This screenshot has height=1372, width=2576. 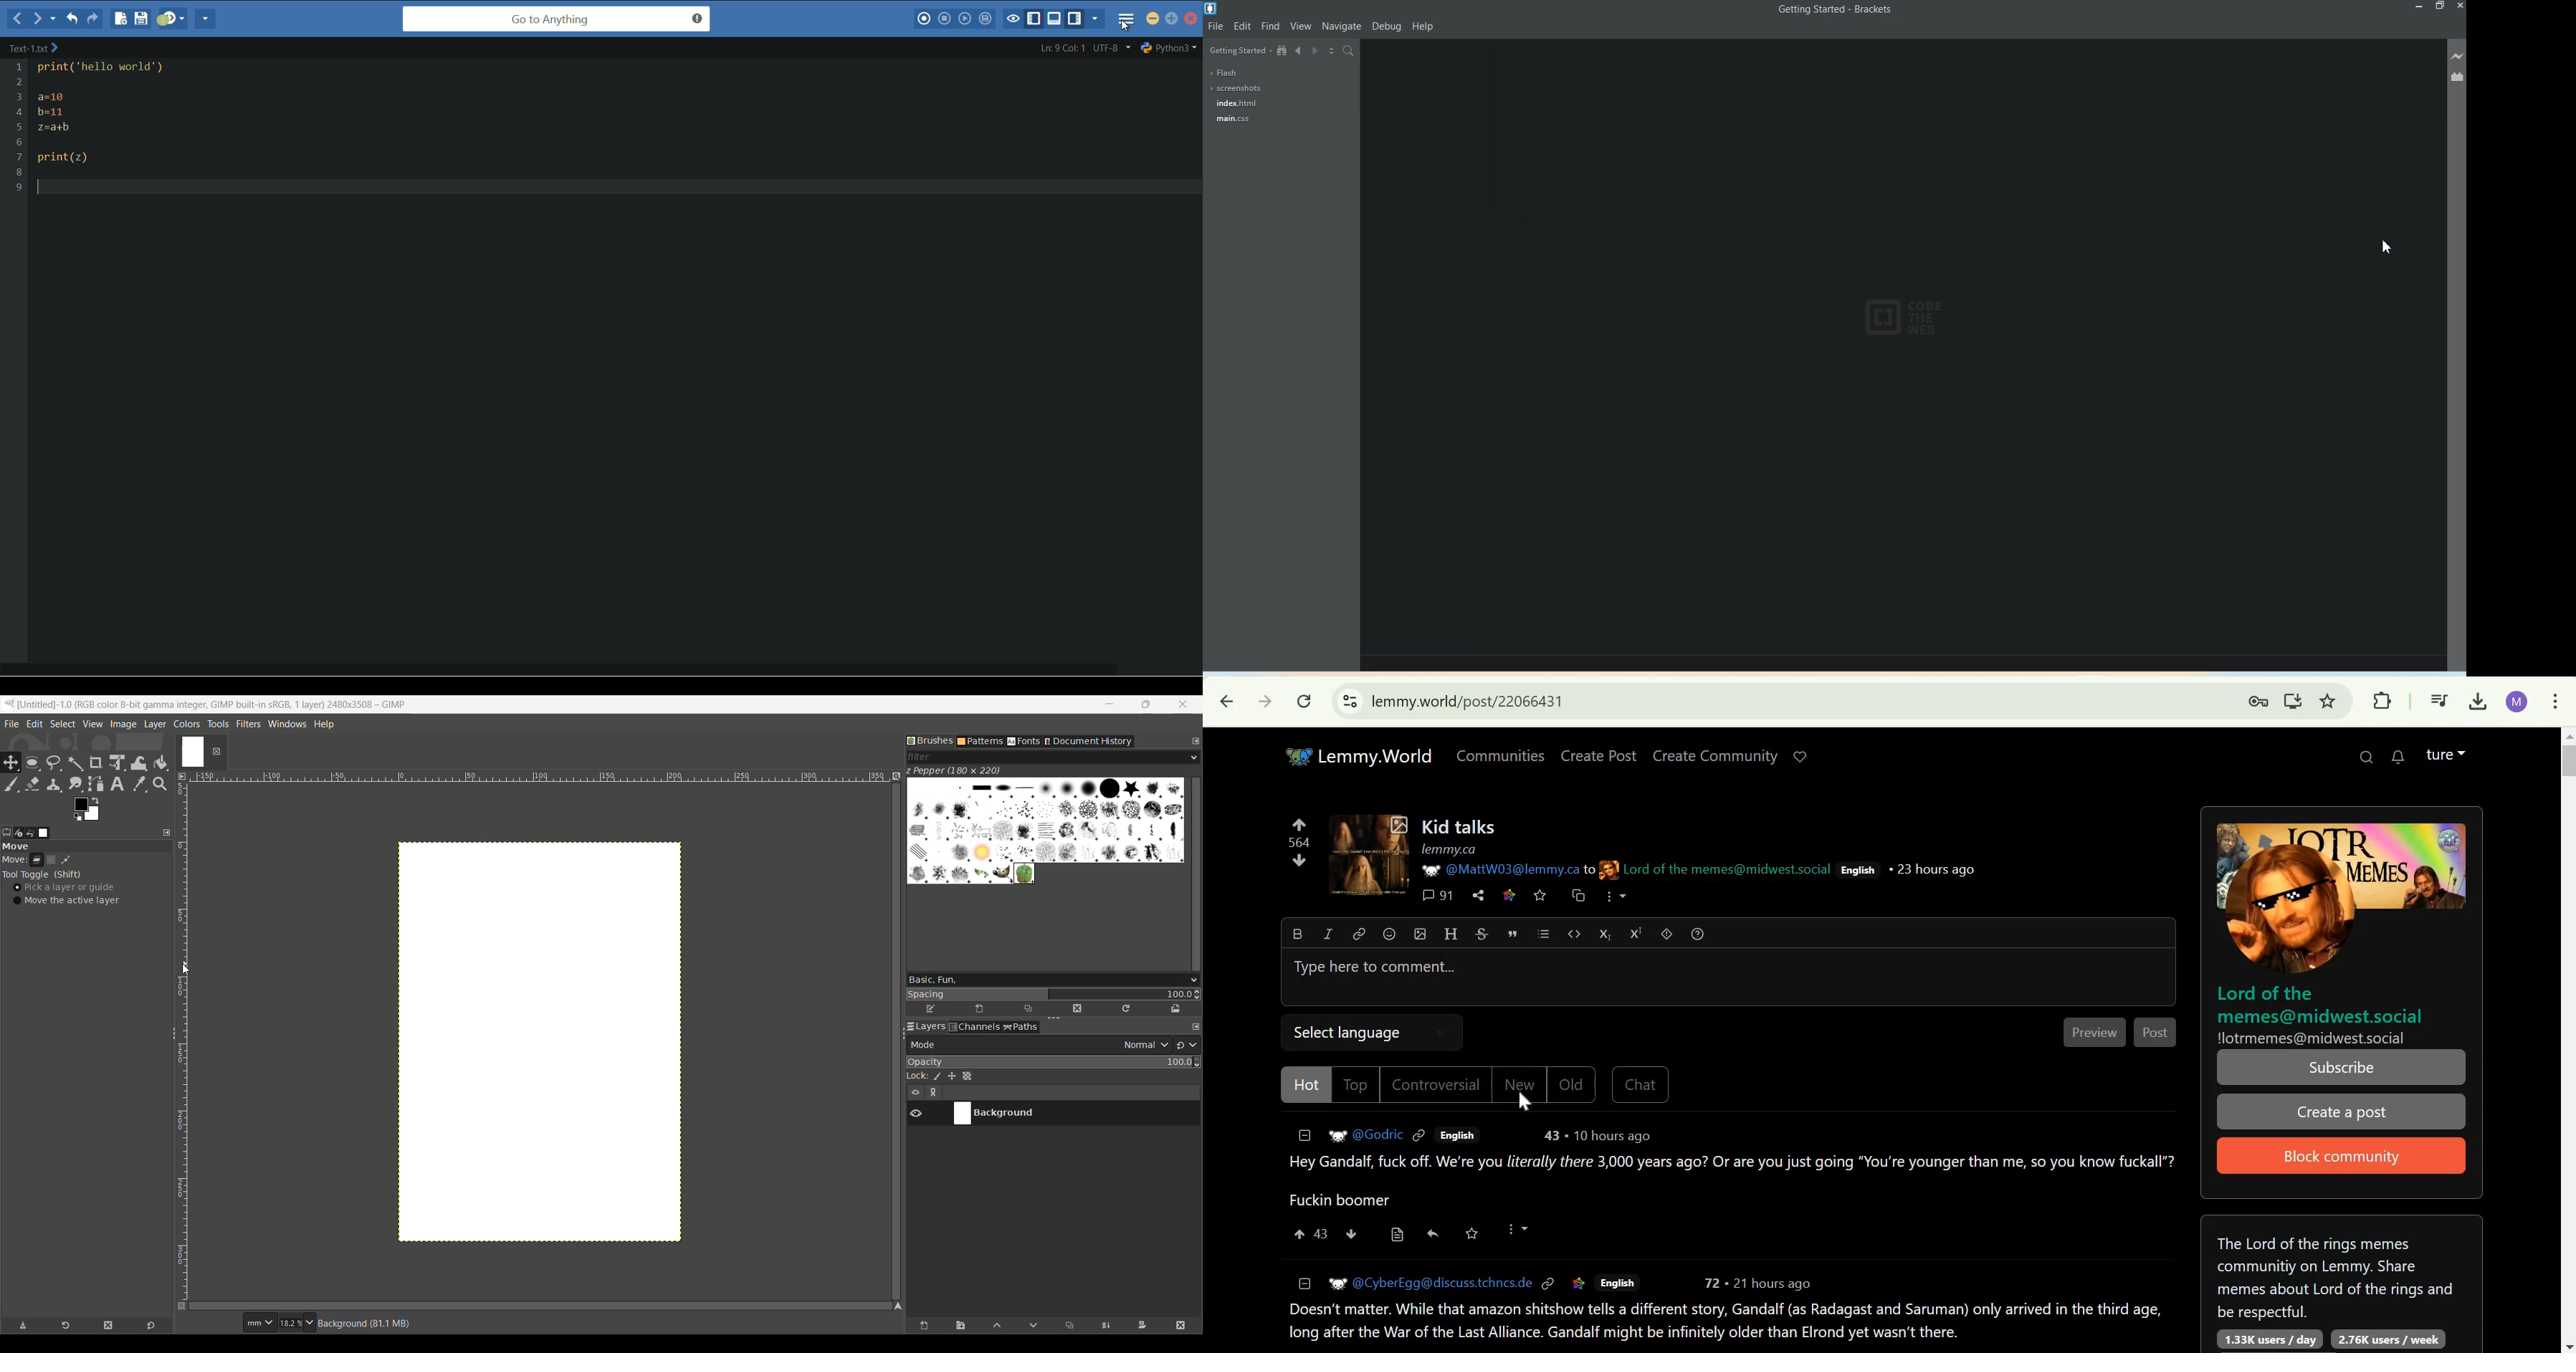 What do you see at coordinates (1799, 755) in the screenshot?
I see `support lemmy` at bounding box center [1799, 755].